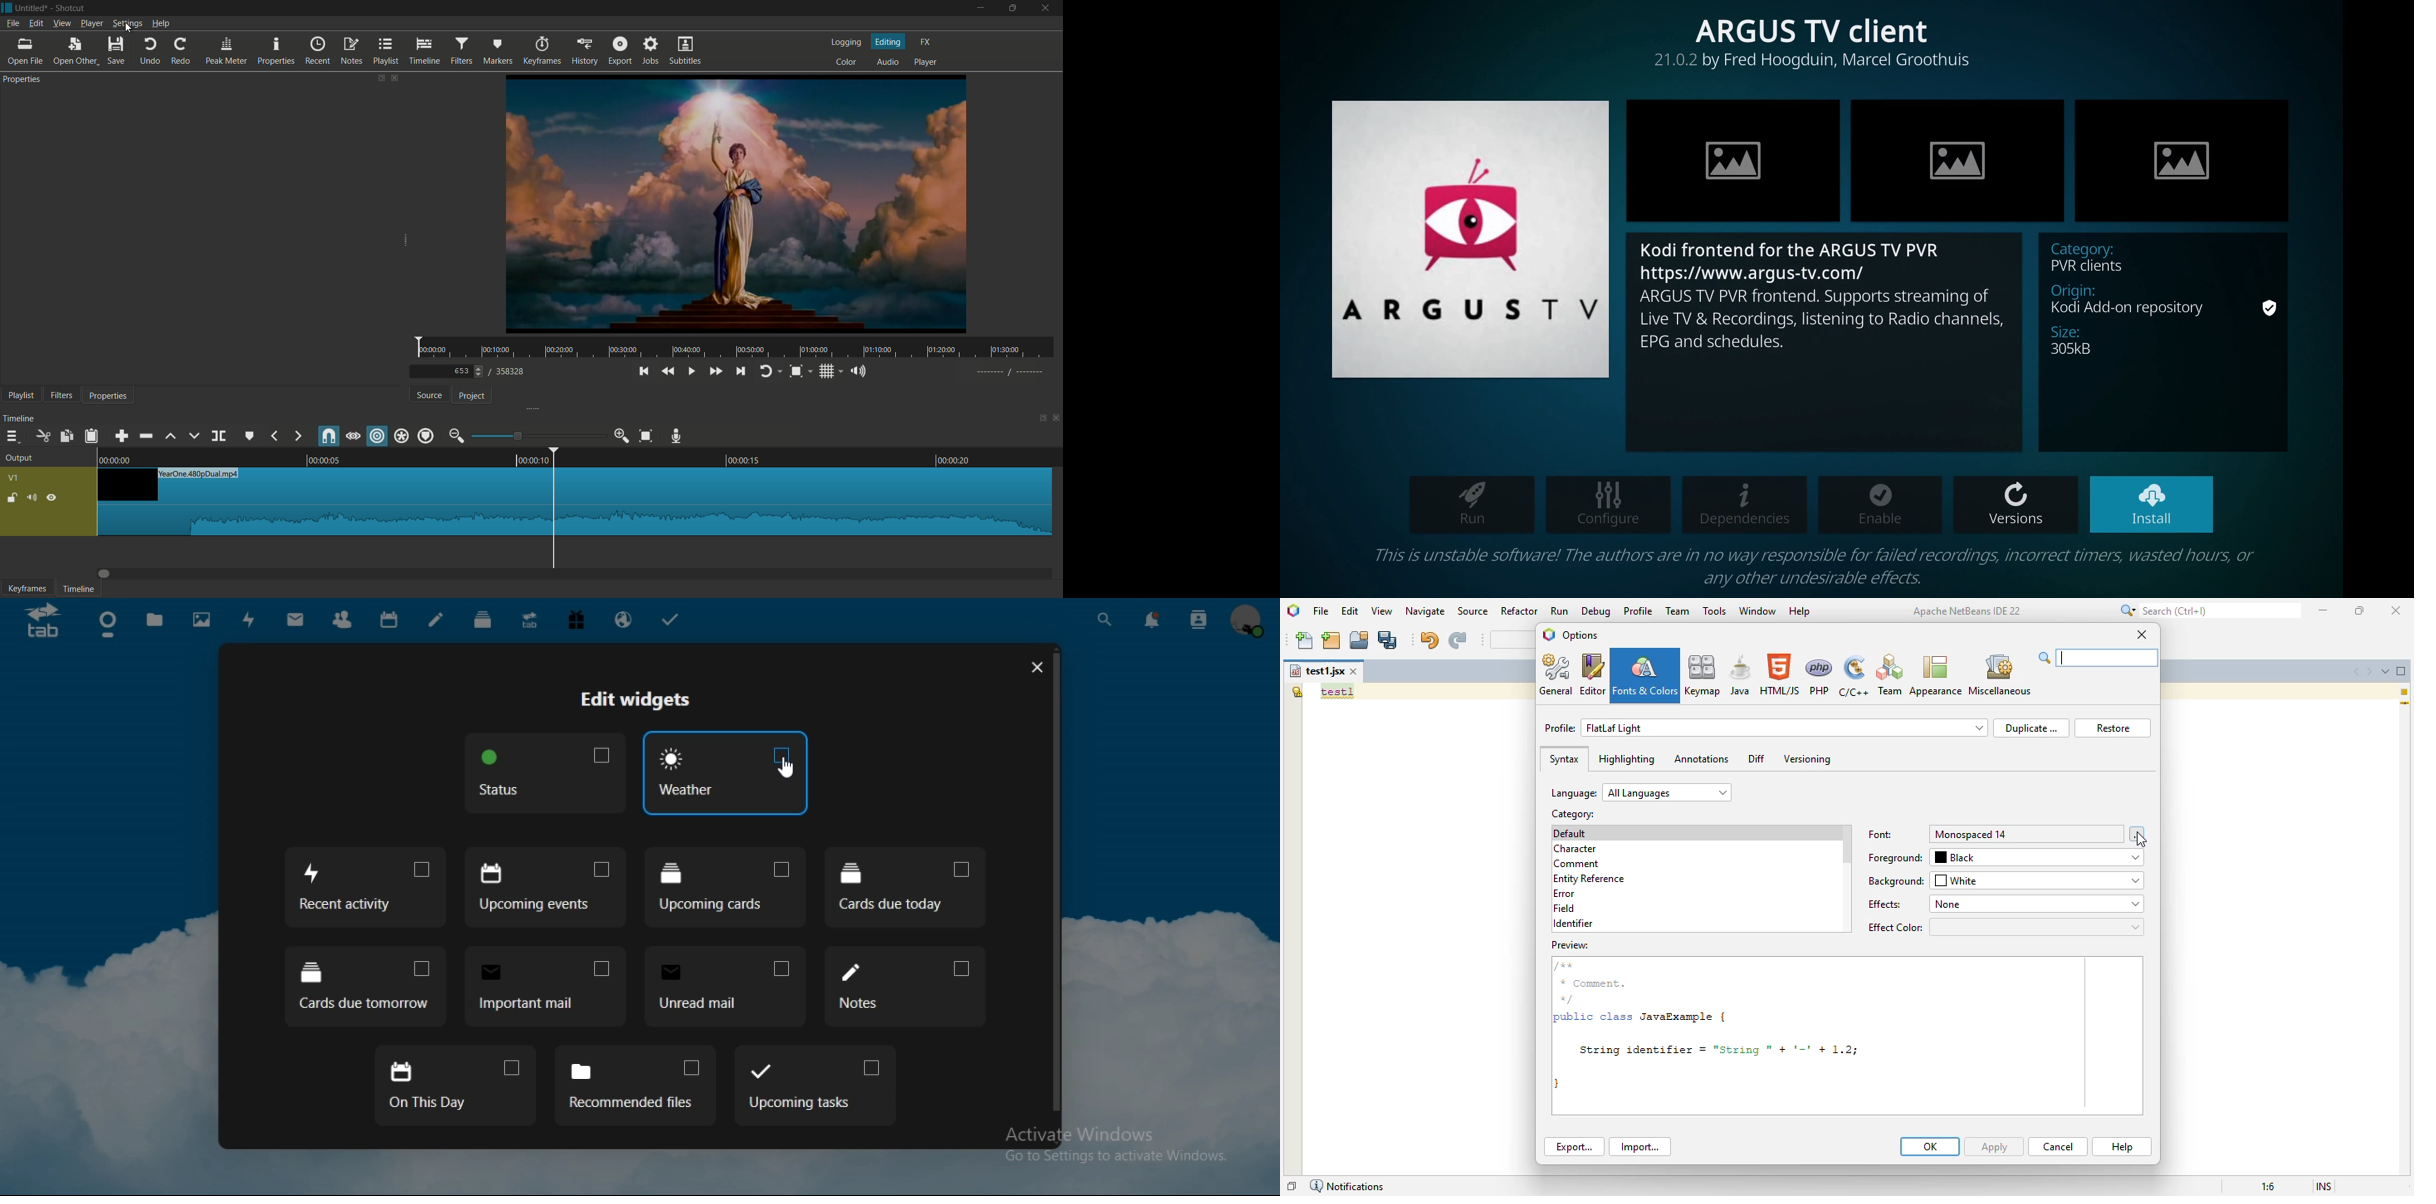  I want to click on cards due tomorrow, so click(365, 988).